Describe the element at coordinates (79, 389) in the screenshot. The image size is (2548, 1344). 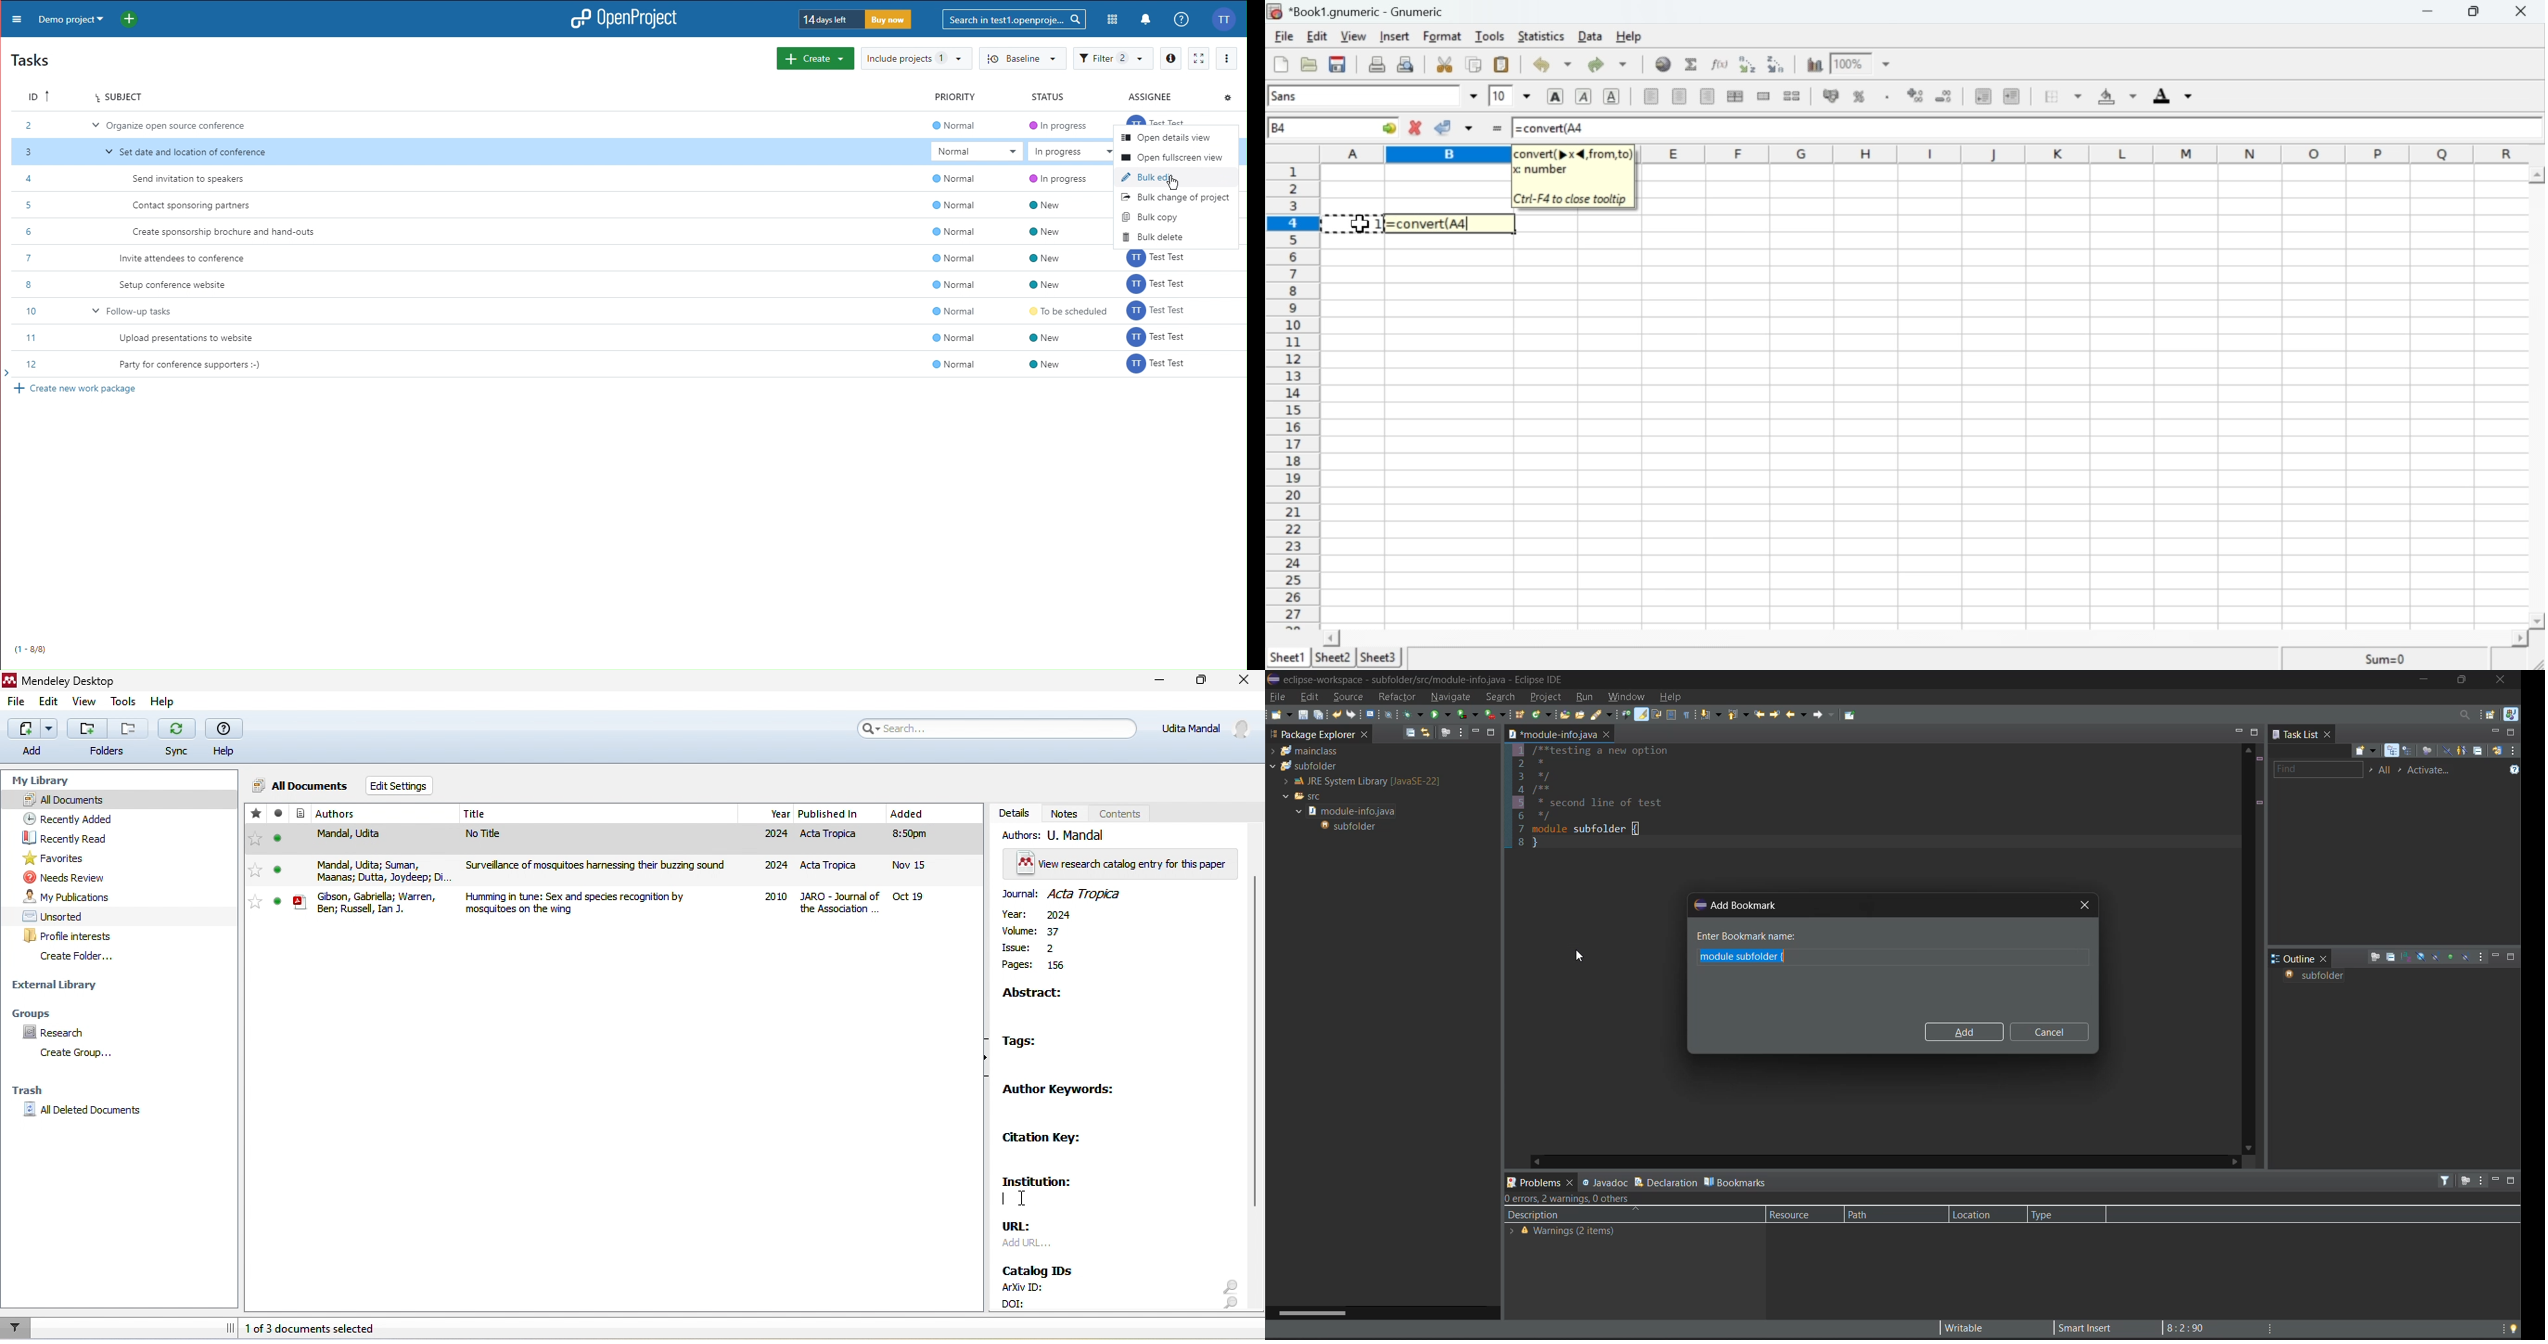
I see `Create new work package` at that location.